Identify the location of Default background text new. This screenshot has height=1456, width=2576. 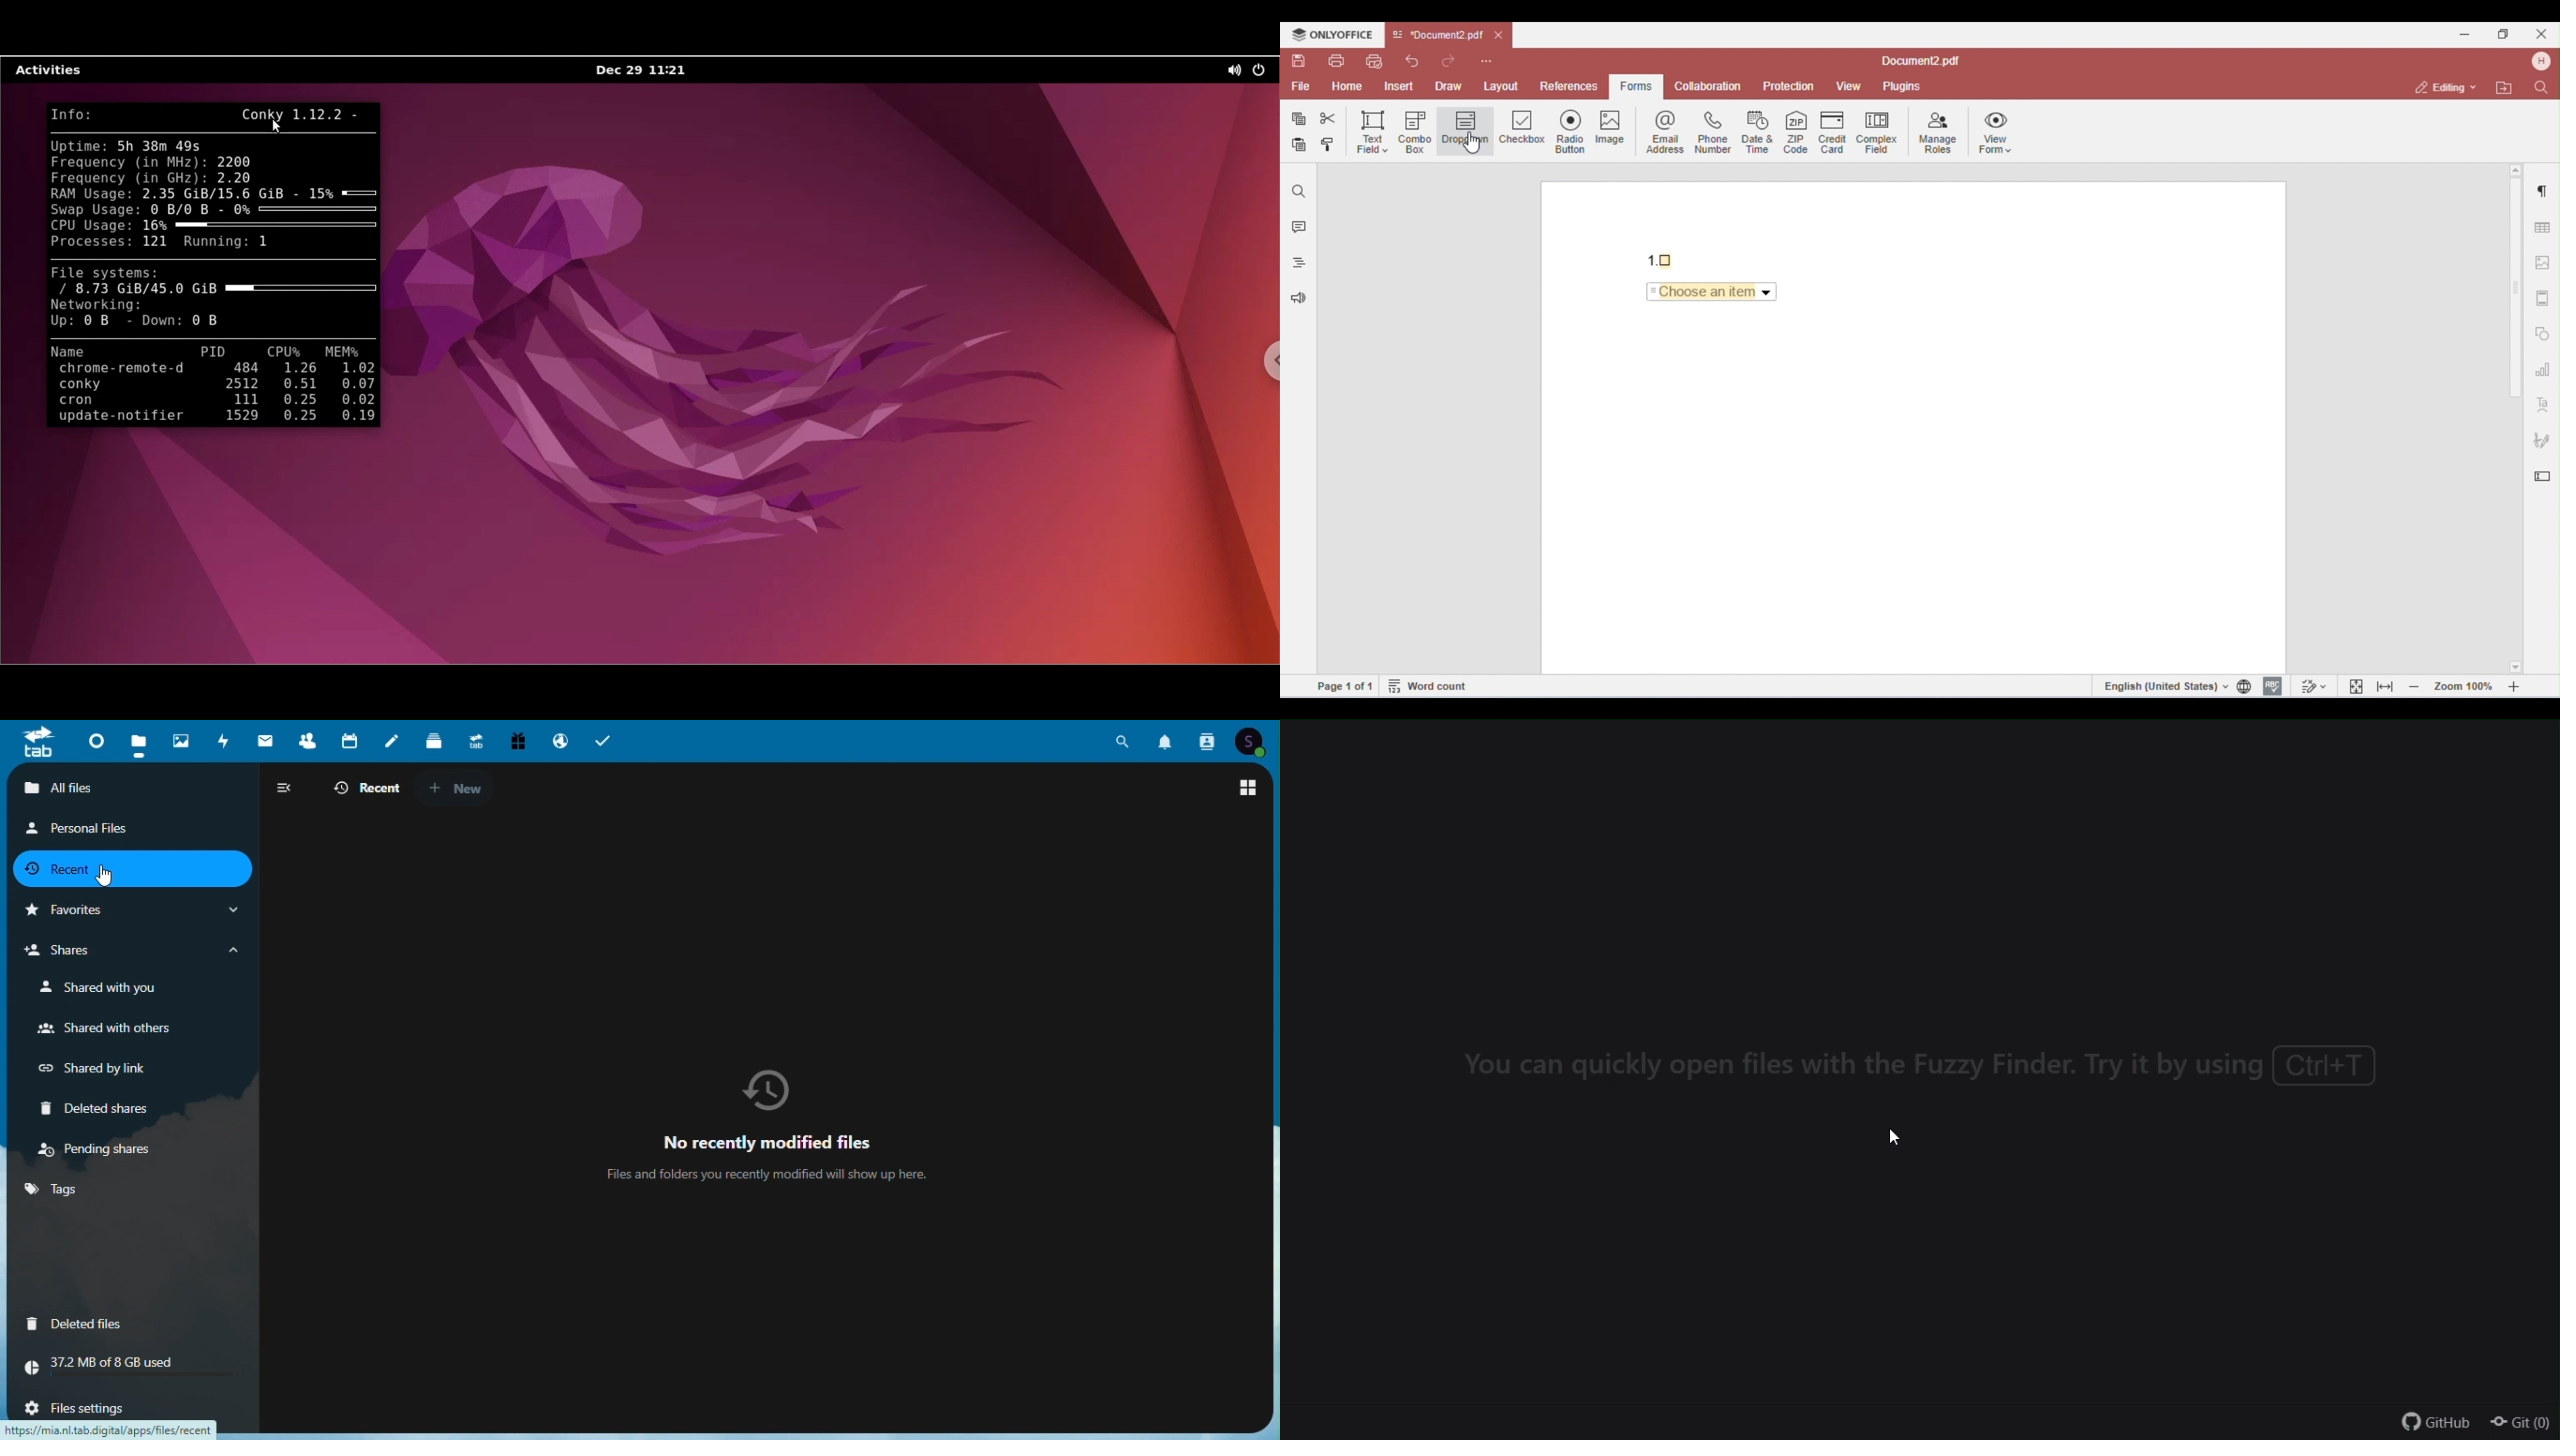
(773, 1128).